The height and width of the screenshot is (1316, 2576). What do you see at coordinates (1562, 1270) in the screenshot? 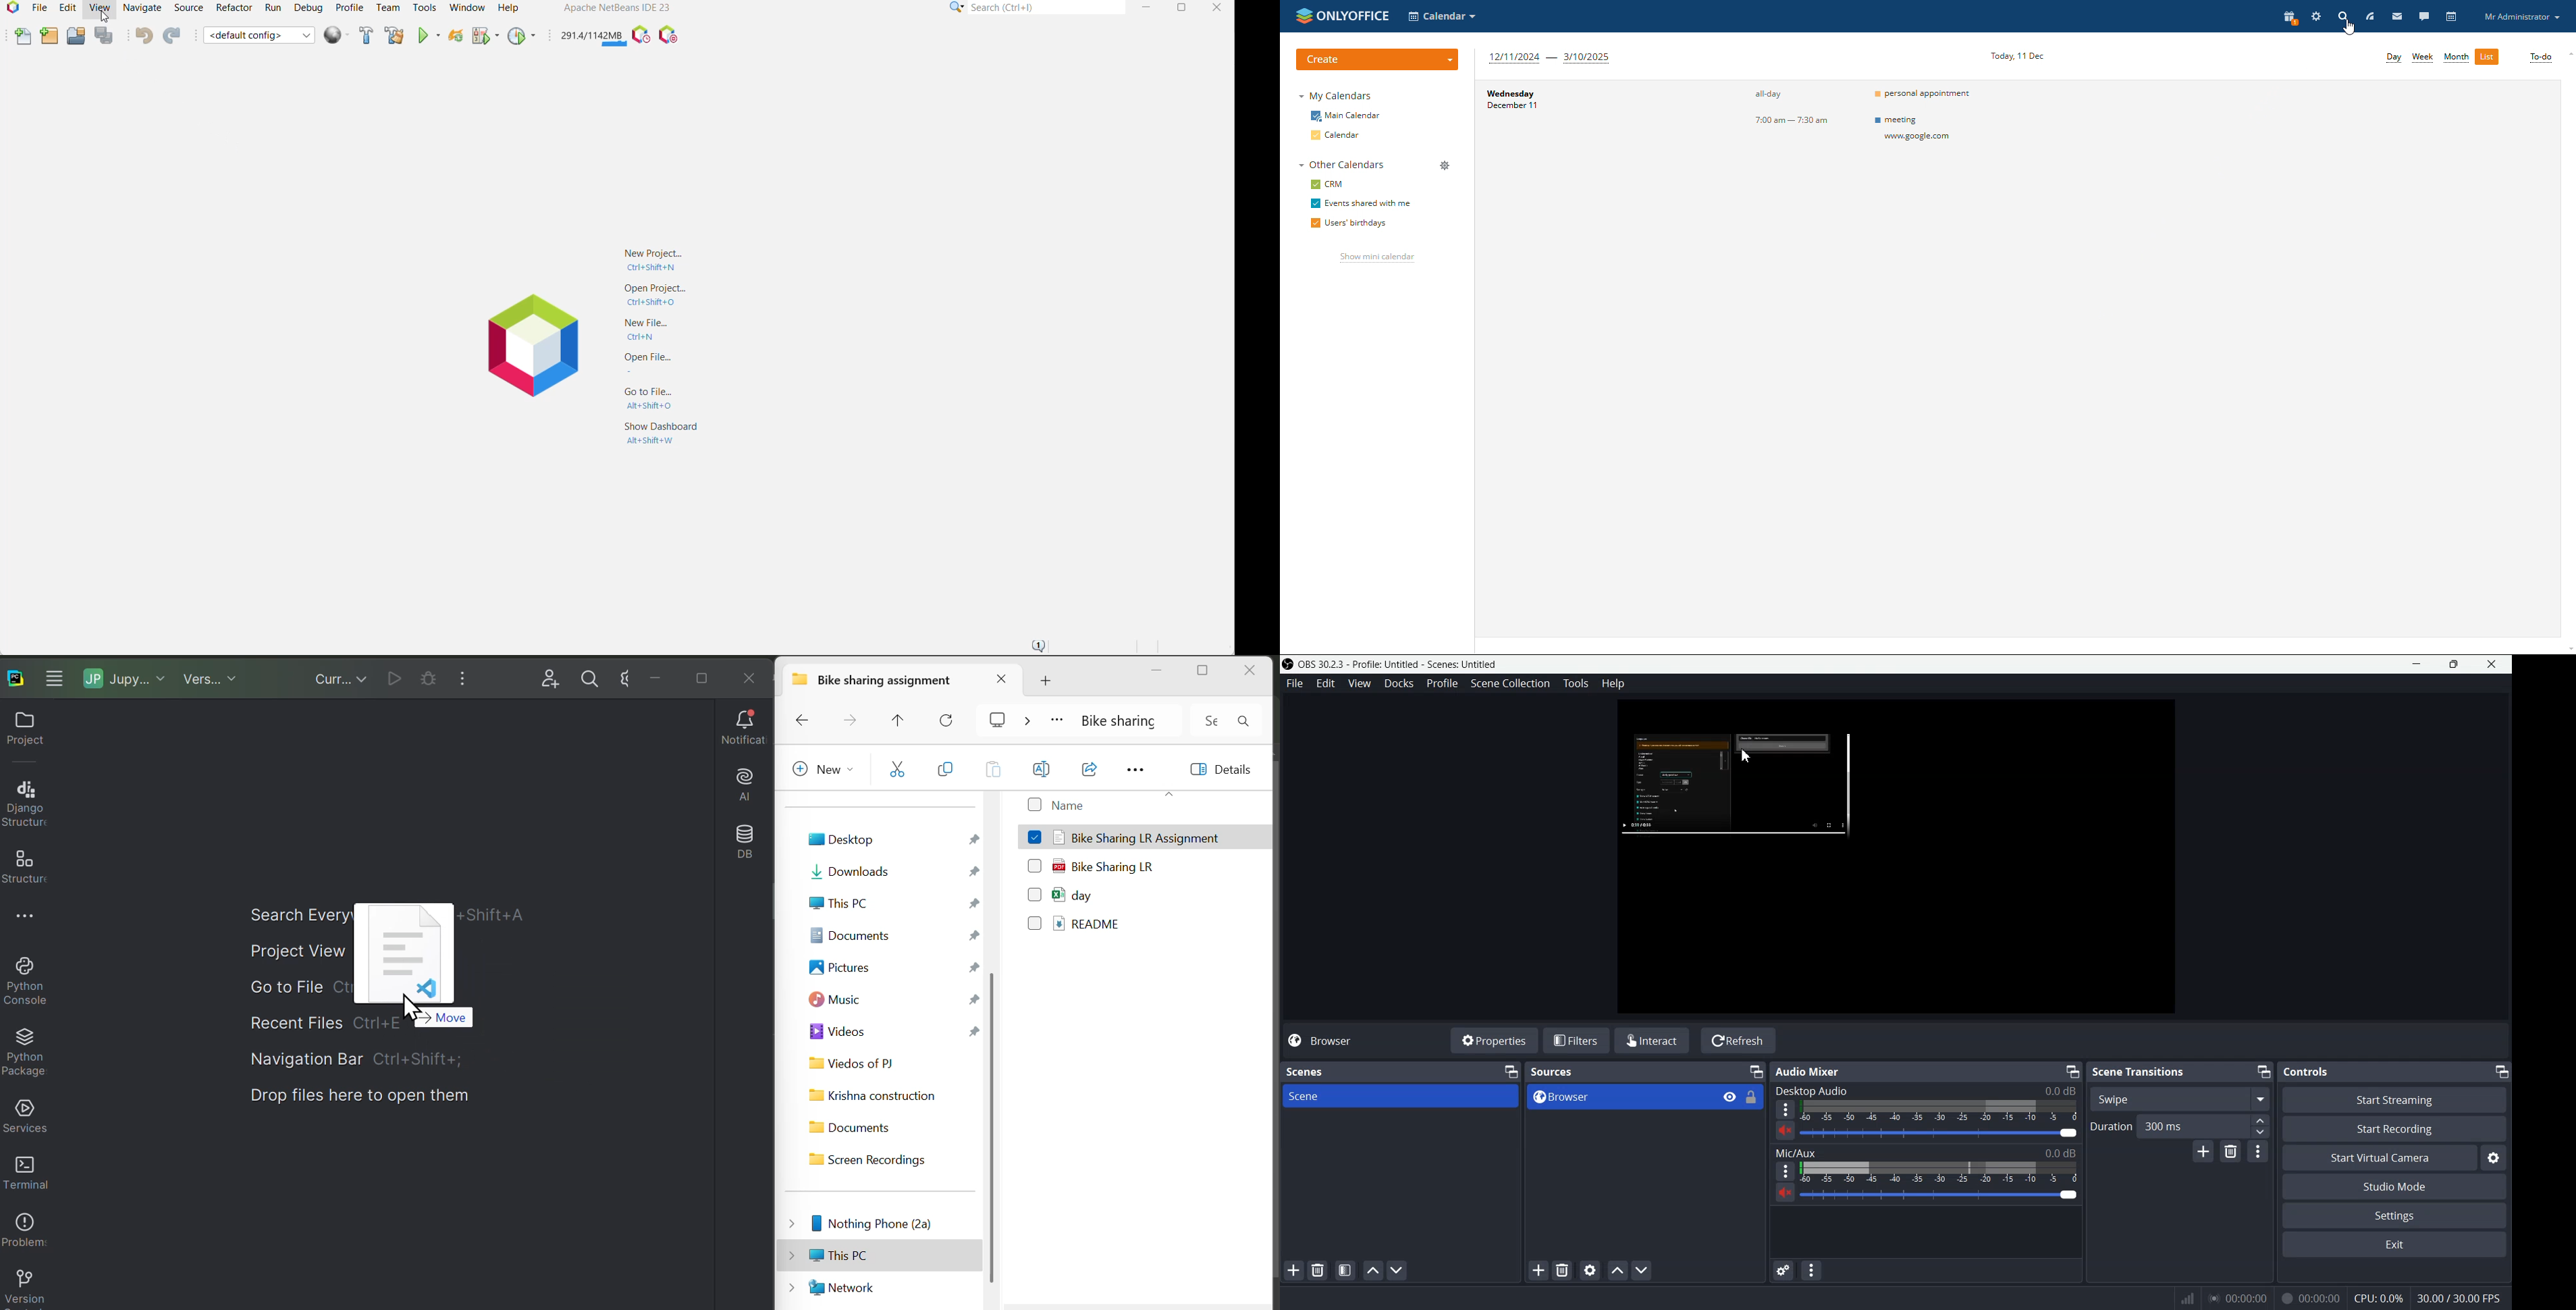
I see `Remove selected Source` at bounding box center [1562, 1270].